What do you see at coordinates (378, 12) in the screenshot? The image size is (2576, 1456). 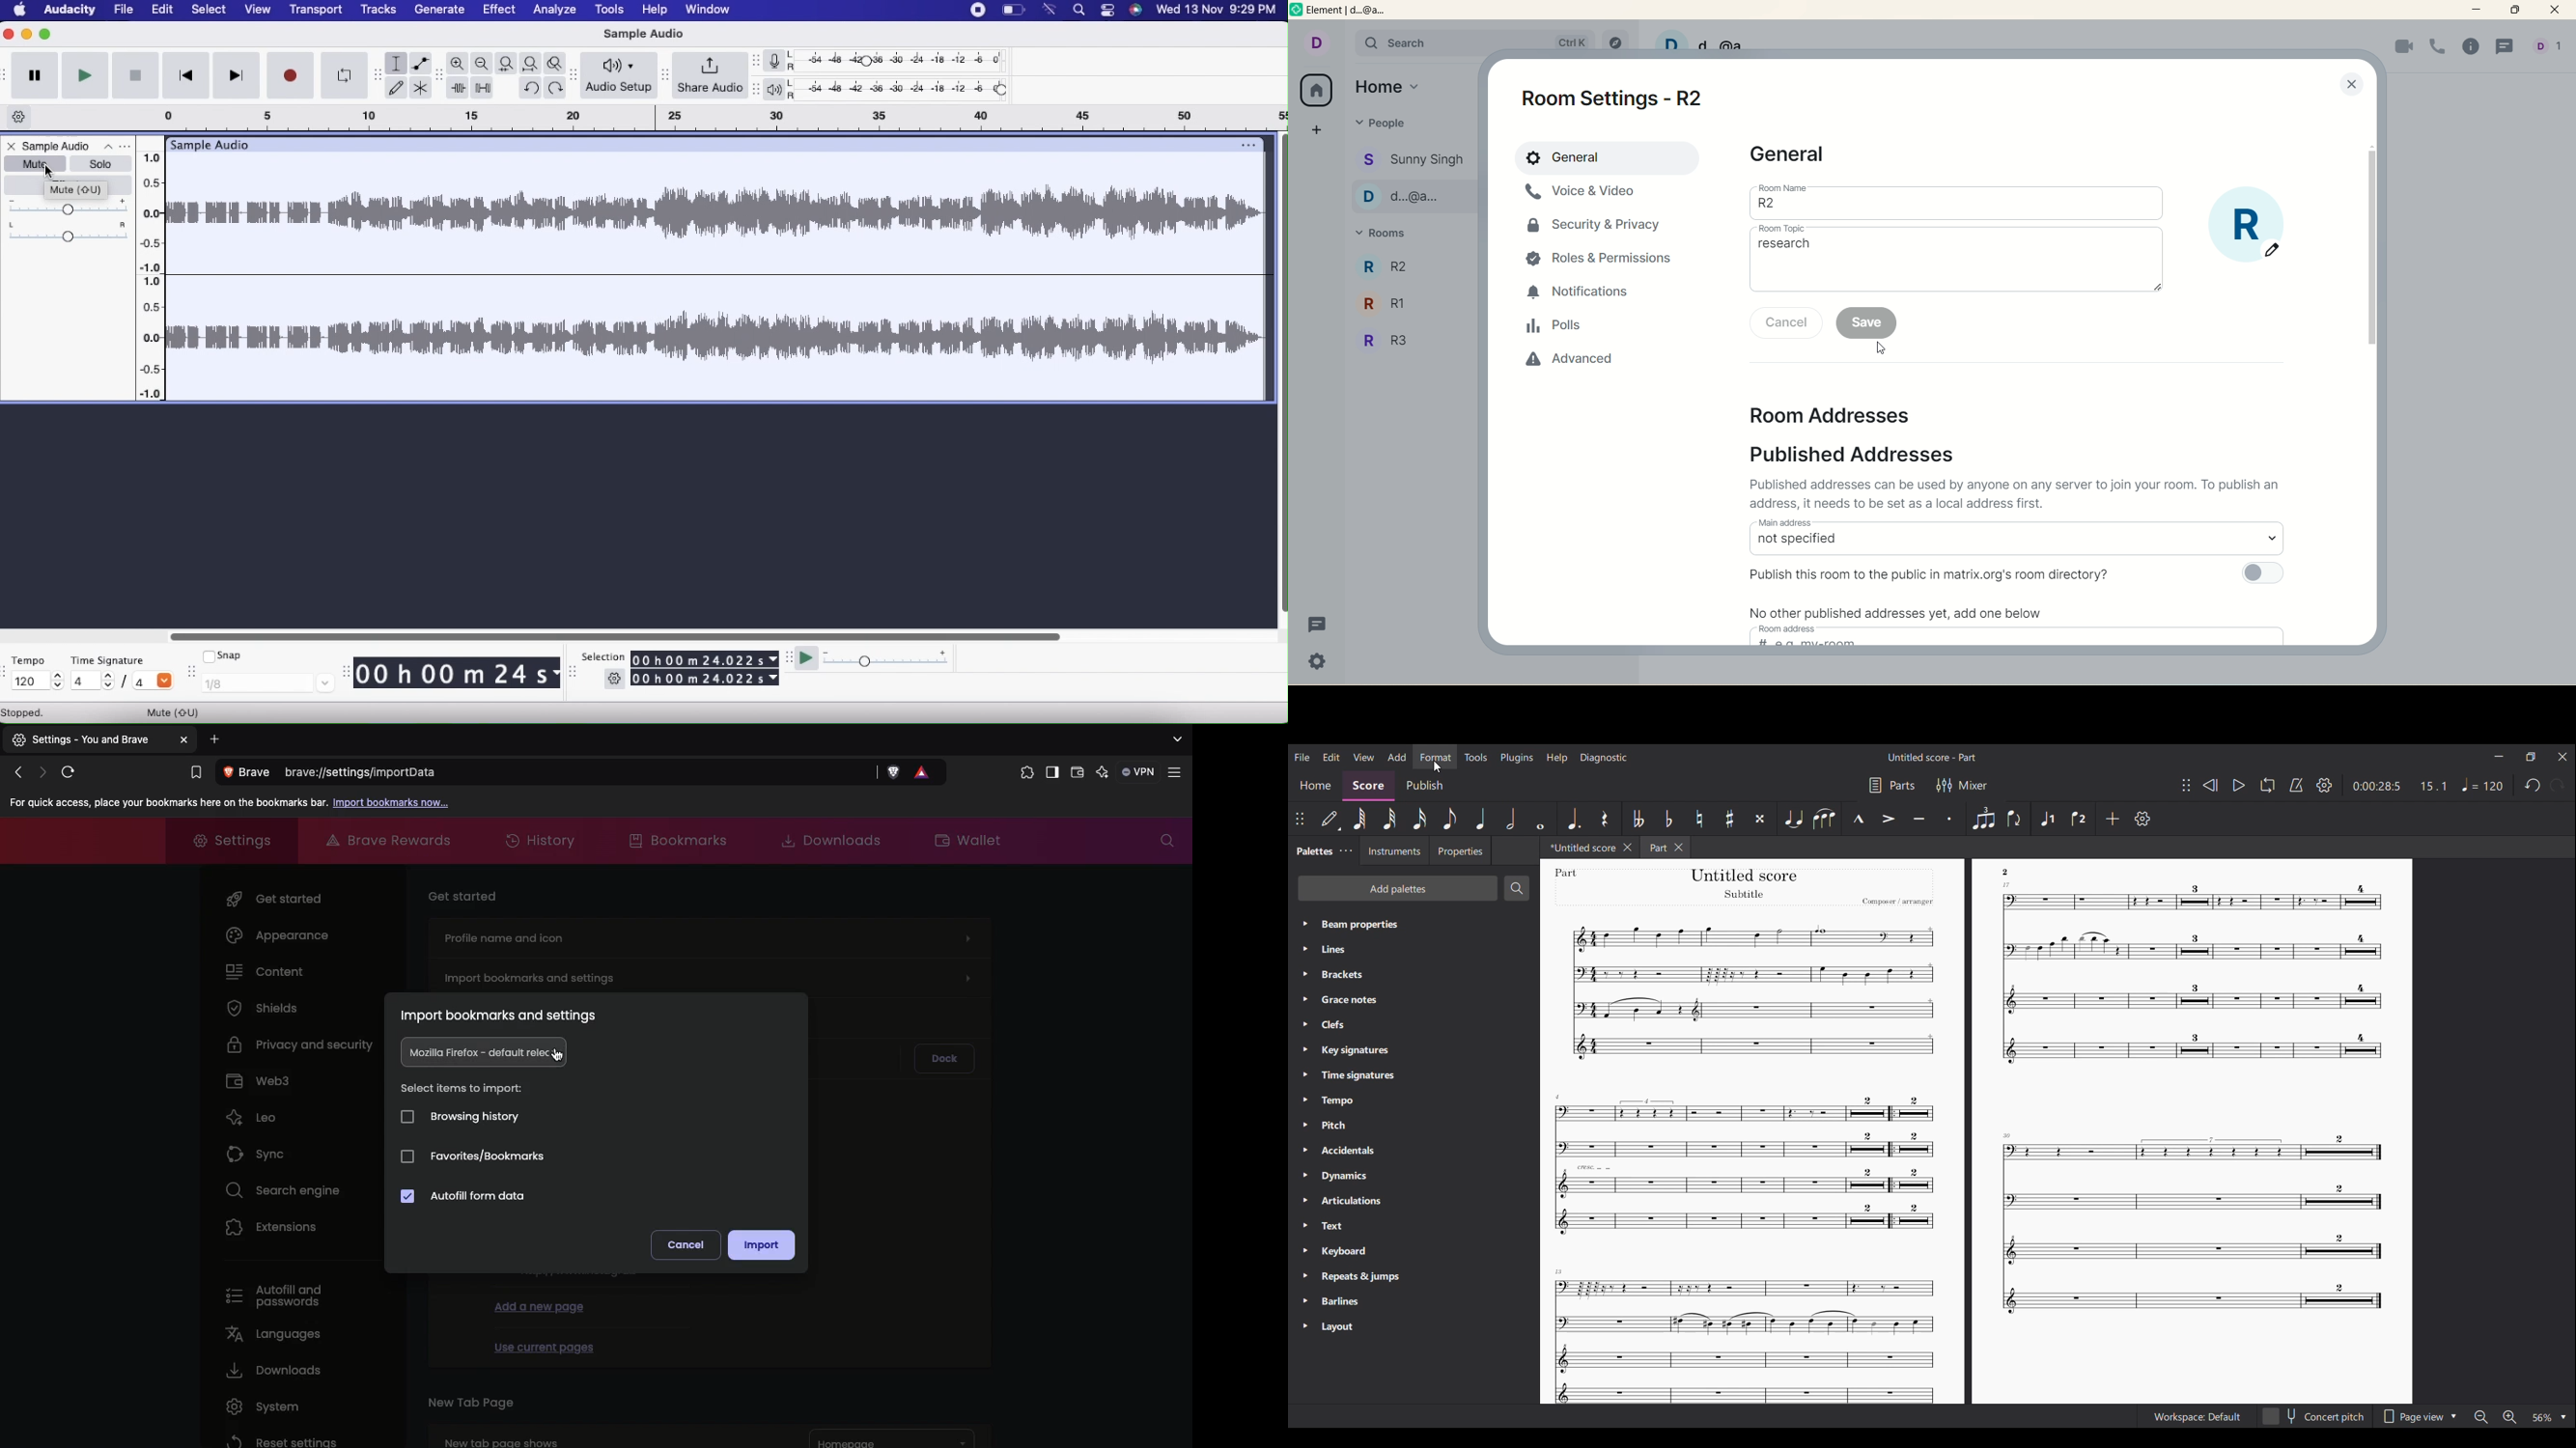 I see `Tracks` at bounding box center [378, 12].